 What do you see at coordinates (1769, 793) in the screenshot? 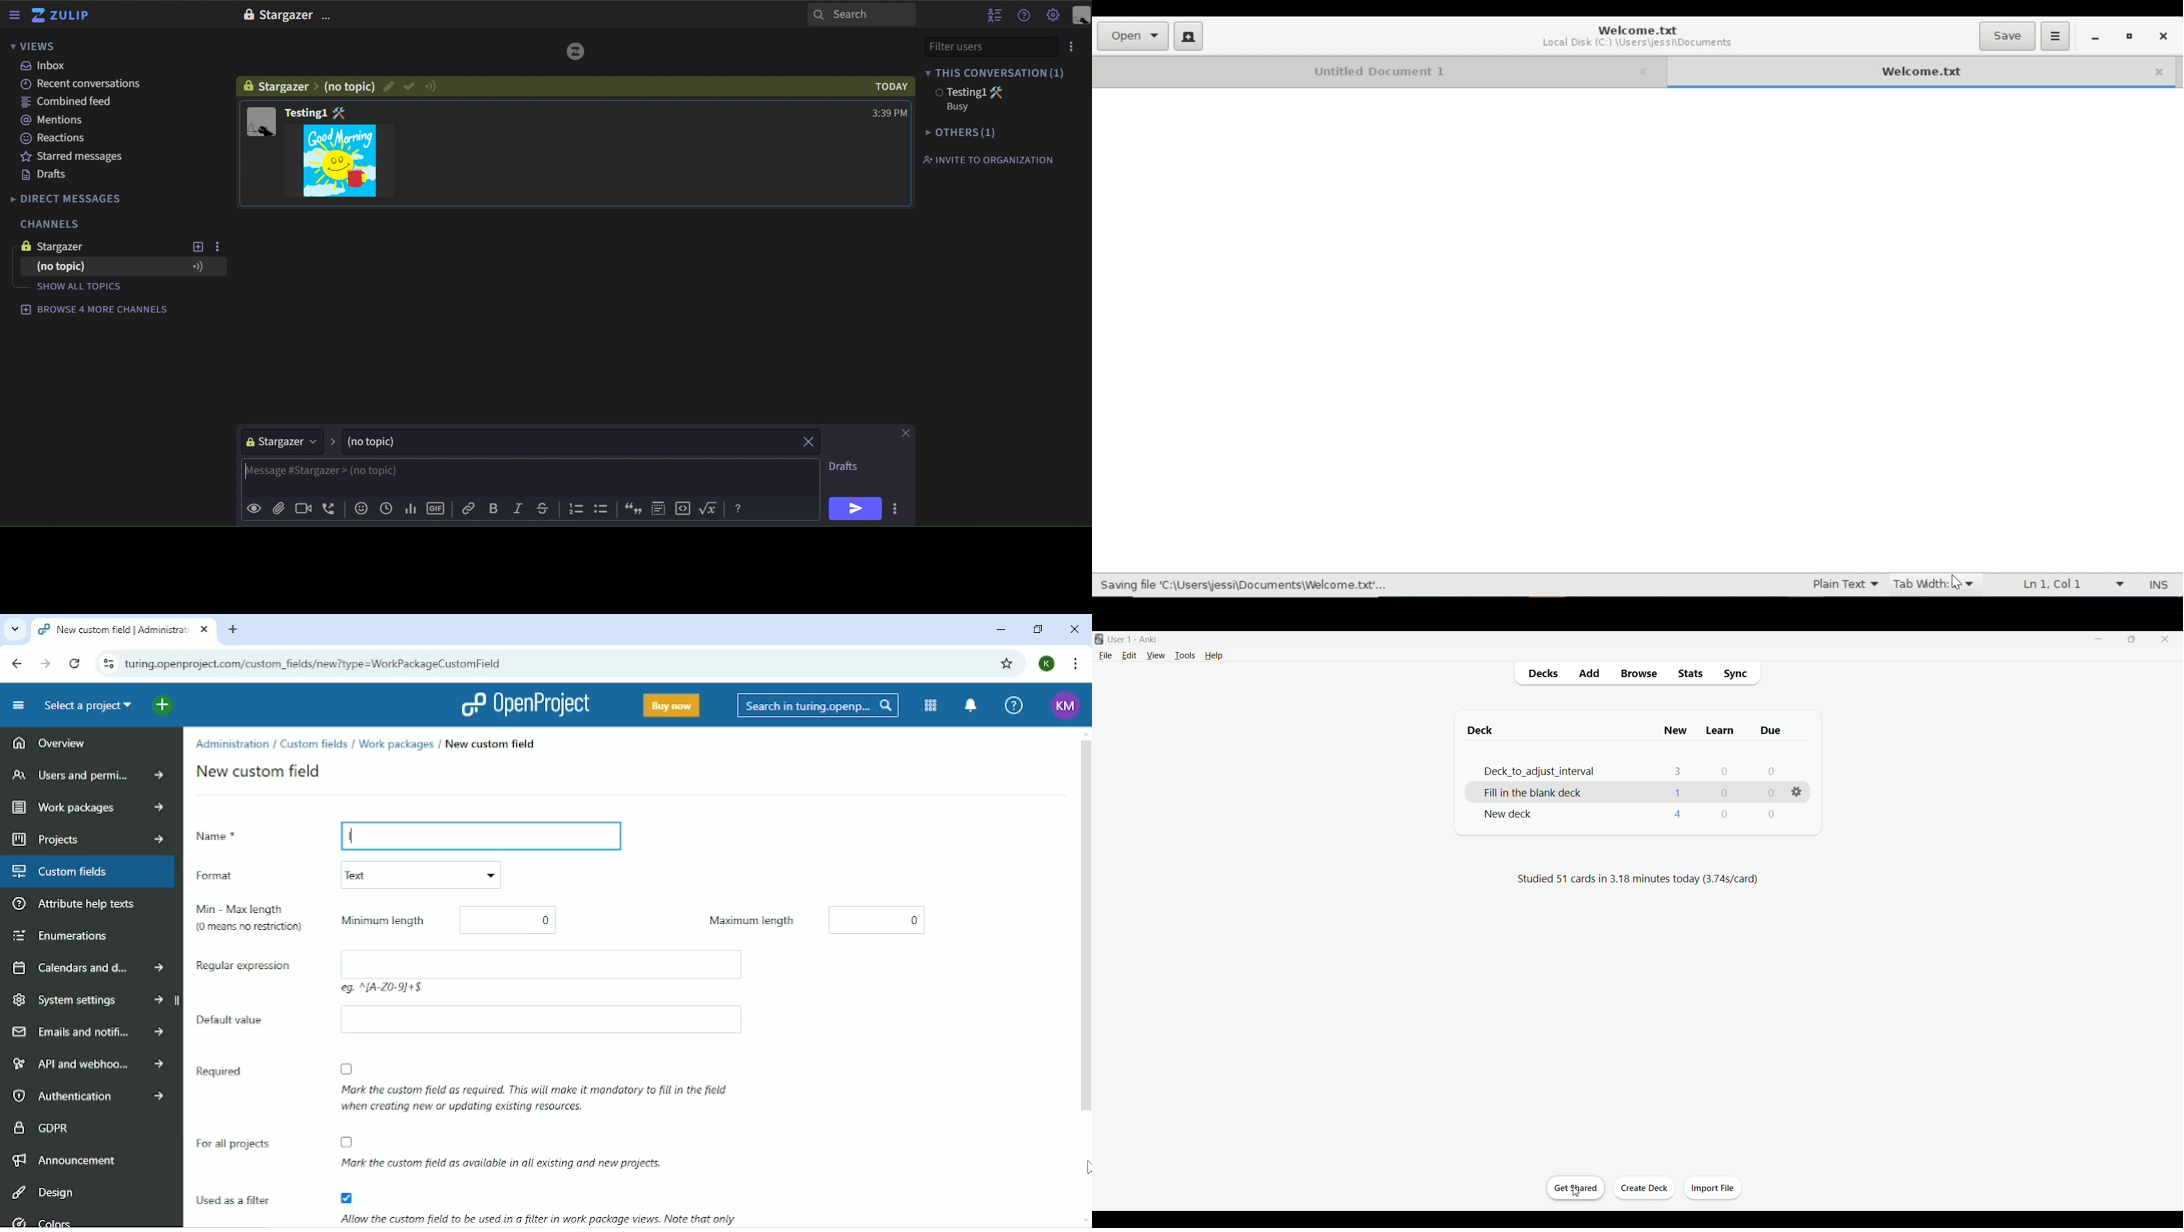
I see `0` at bounding box center [1769, 793].